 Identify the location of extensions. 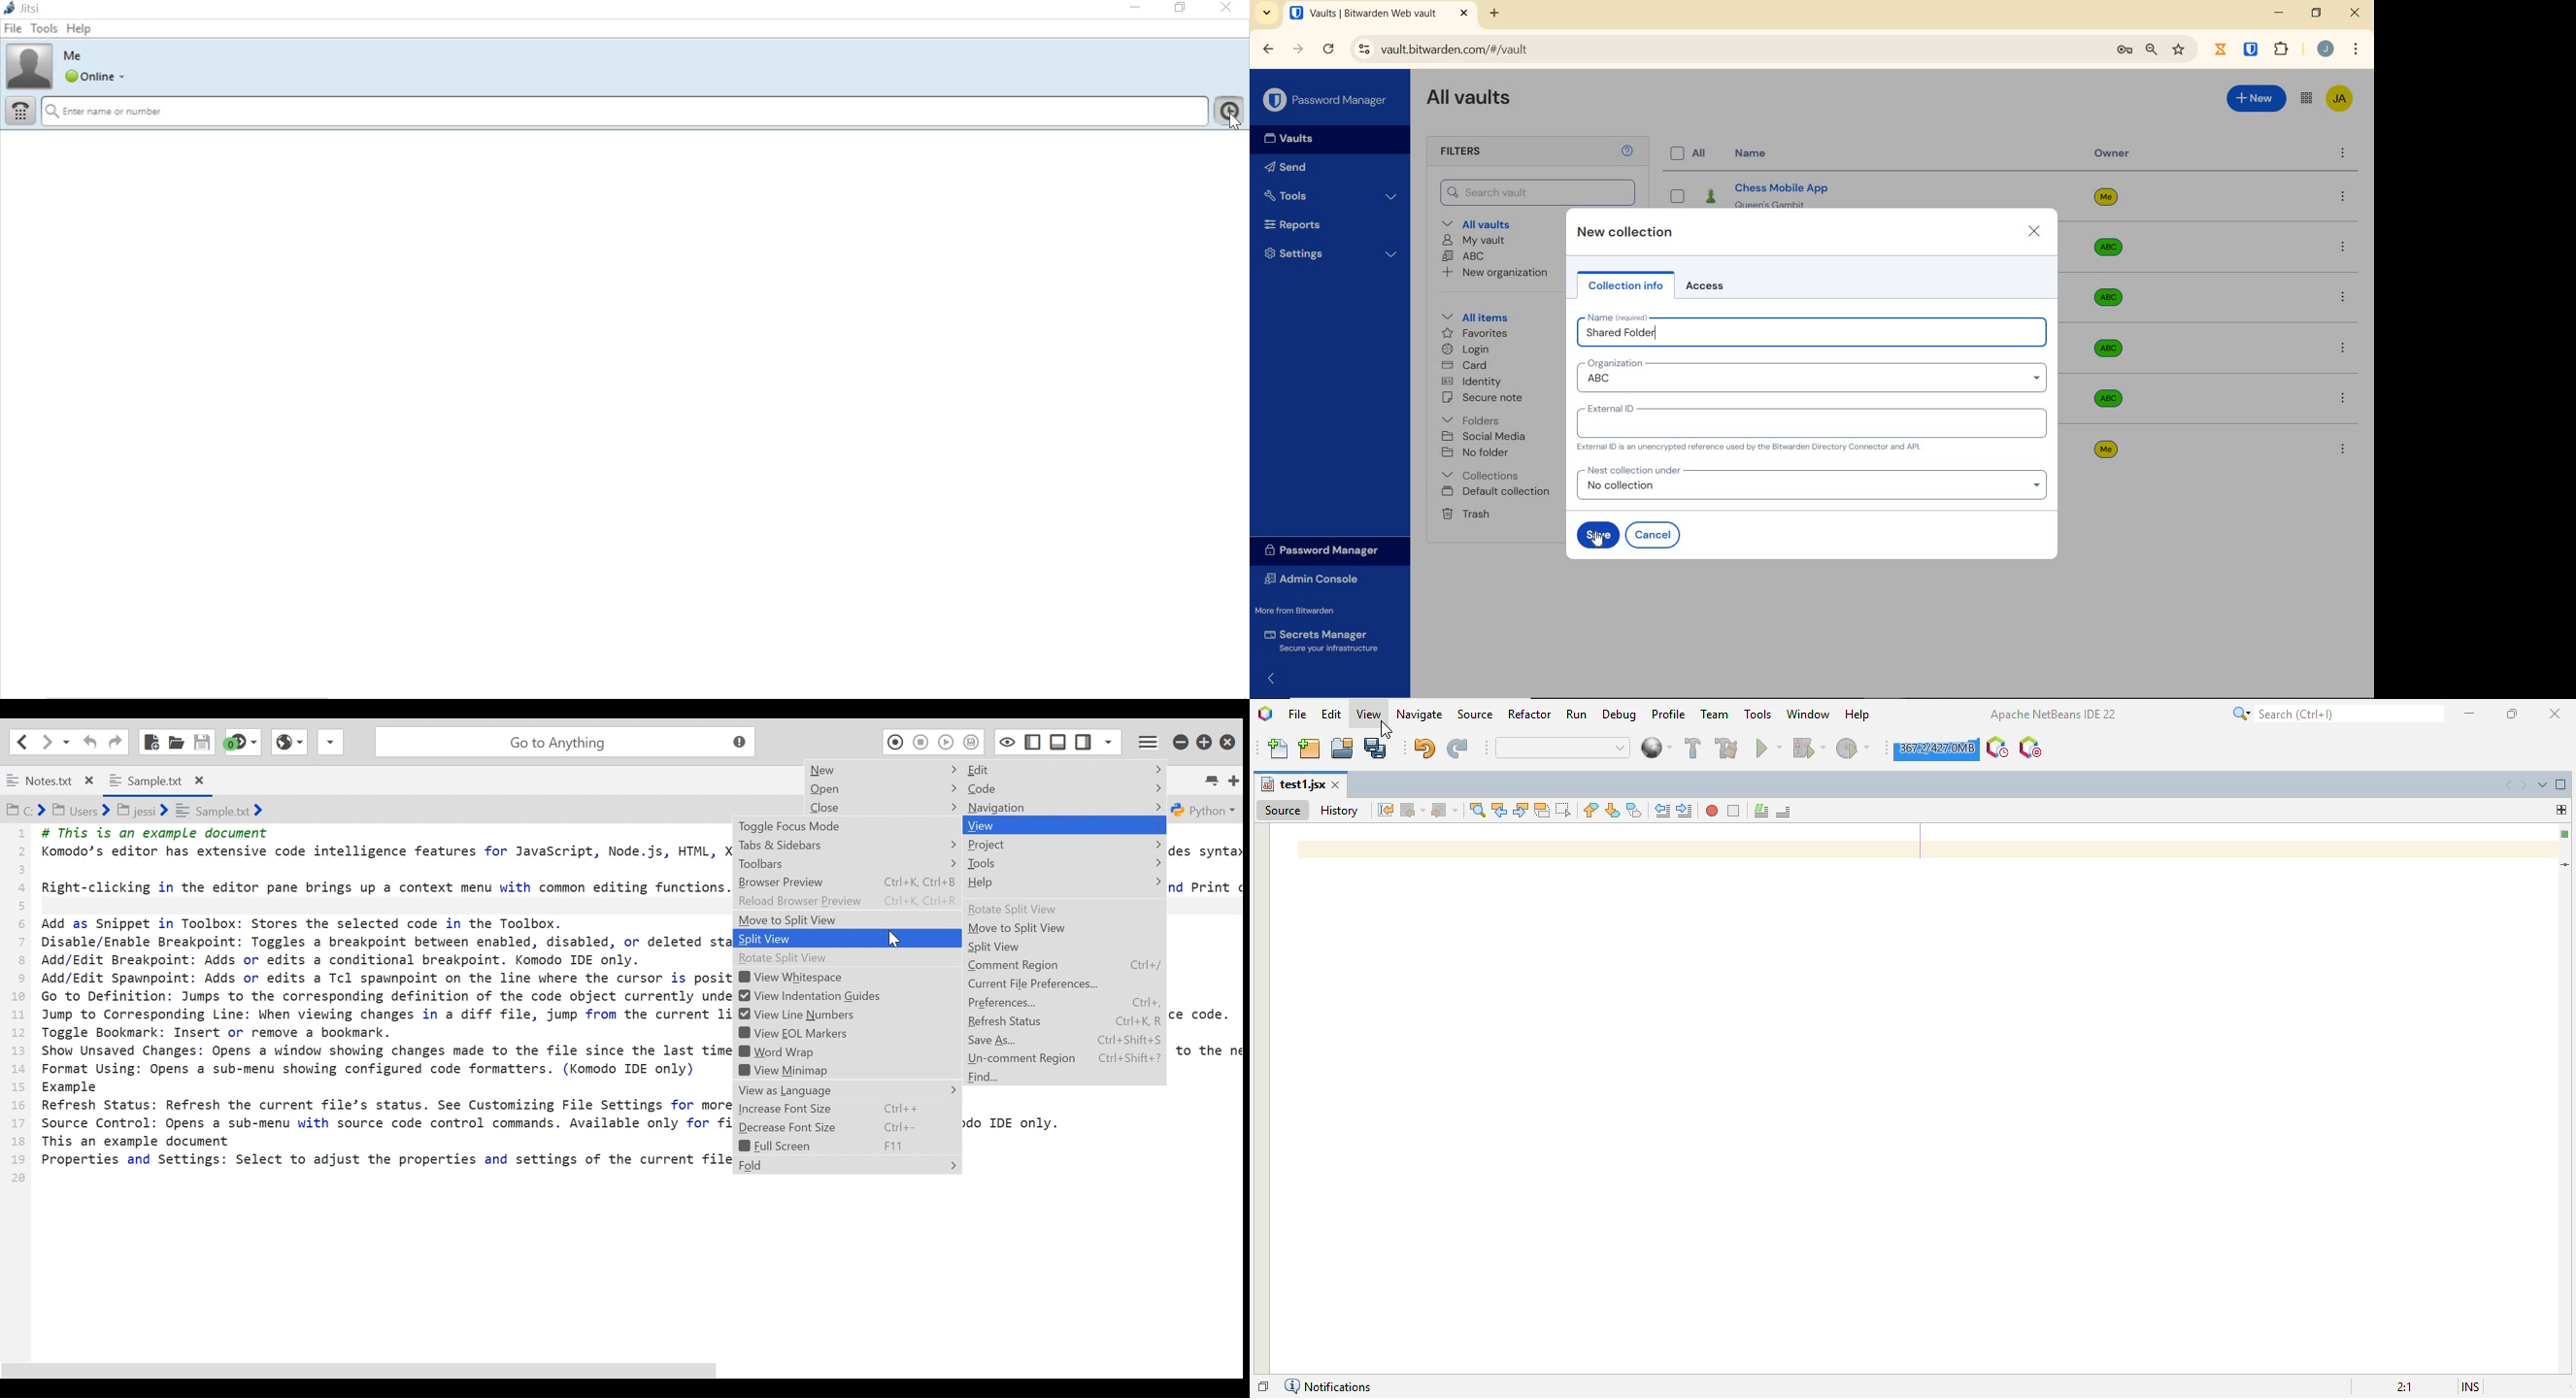
(2283, 49).